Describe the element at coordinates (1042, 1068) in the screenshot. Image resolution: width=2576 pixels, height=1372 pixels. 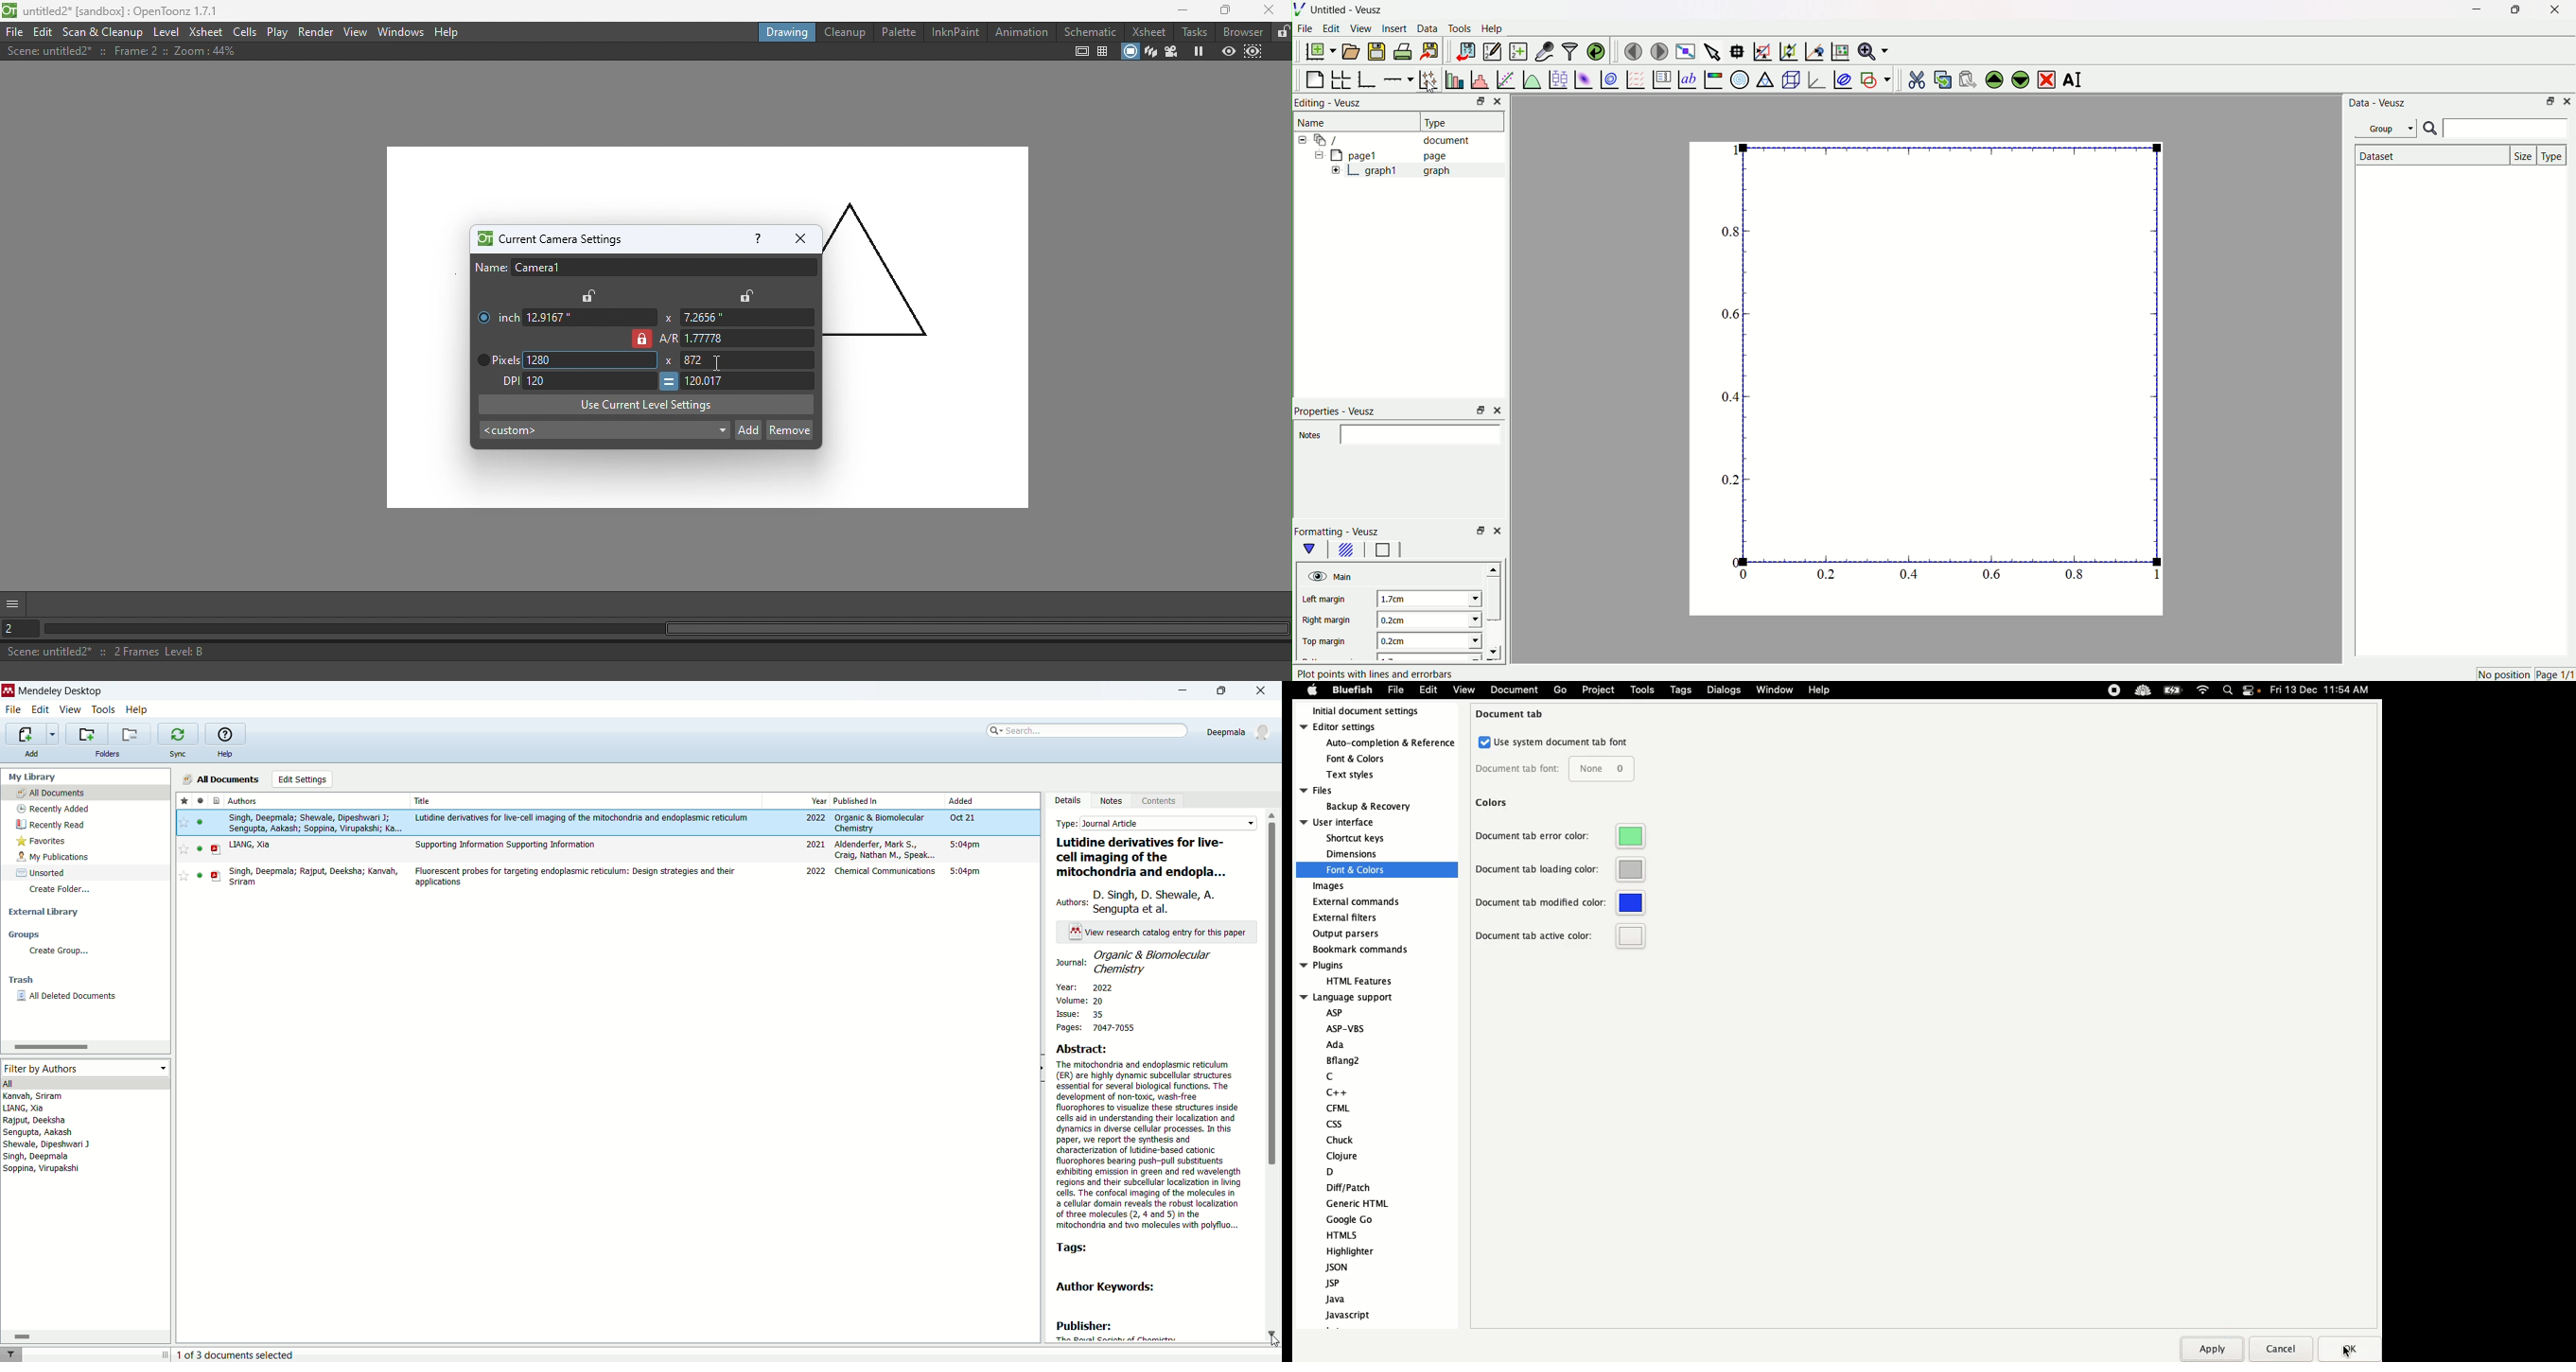
I see `toggle hide/show` at that location.